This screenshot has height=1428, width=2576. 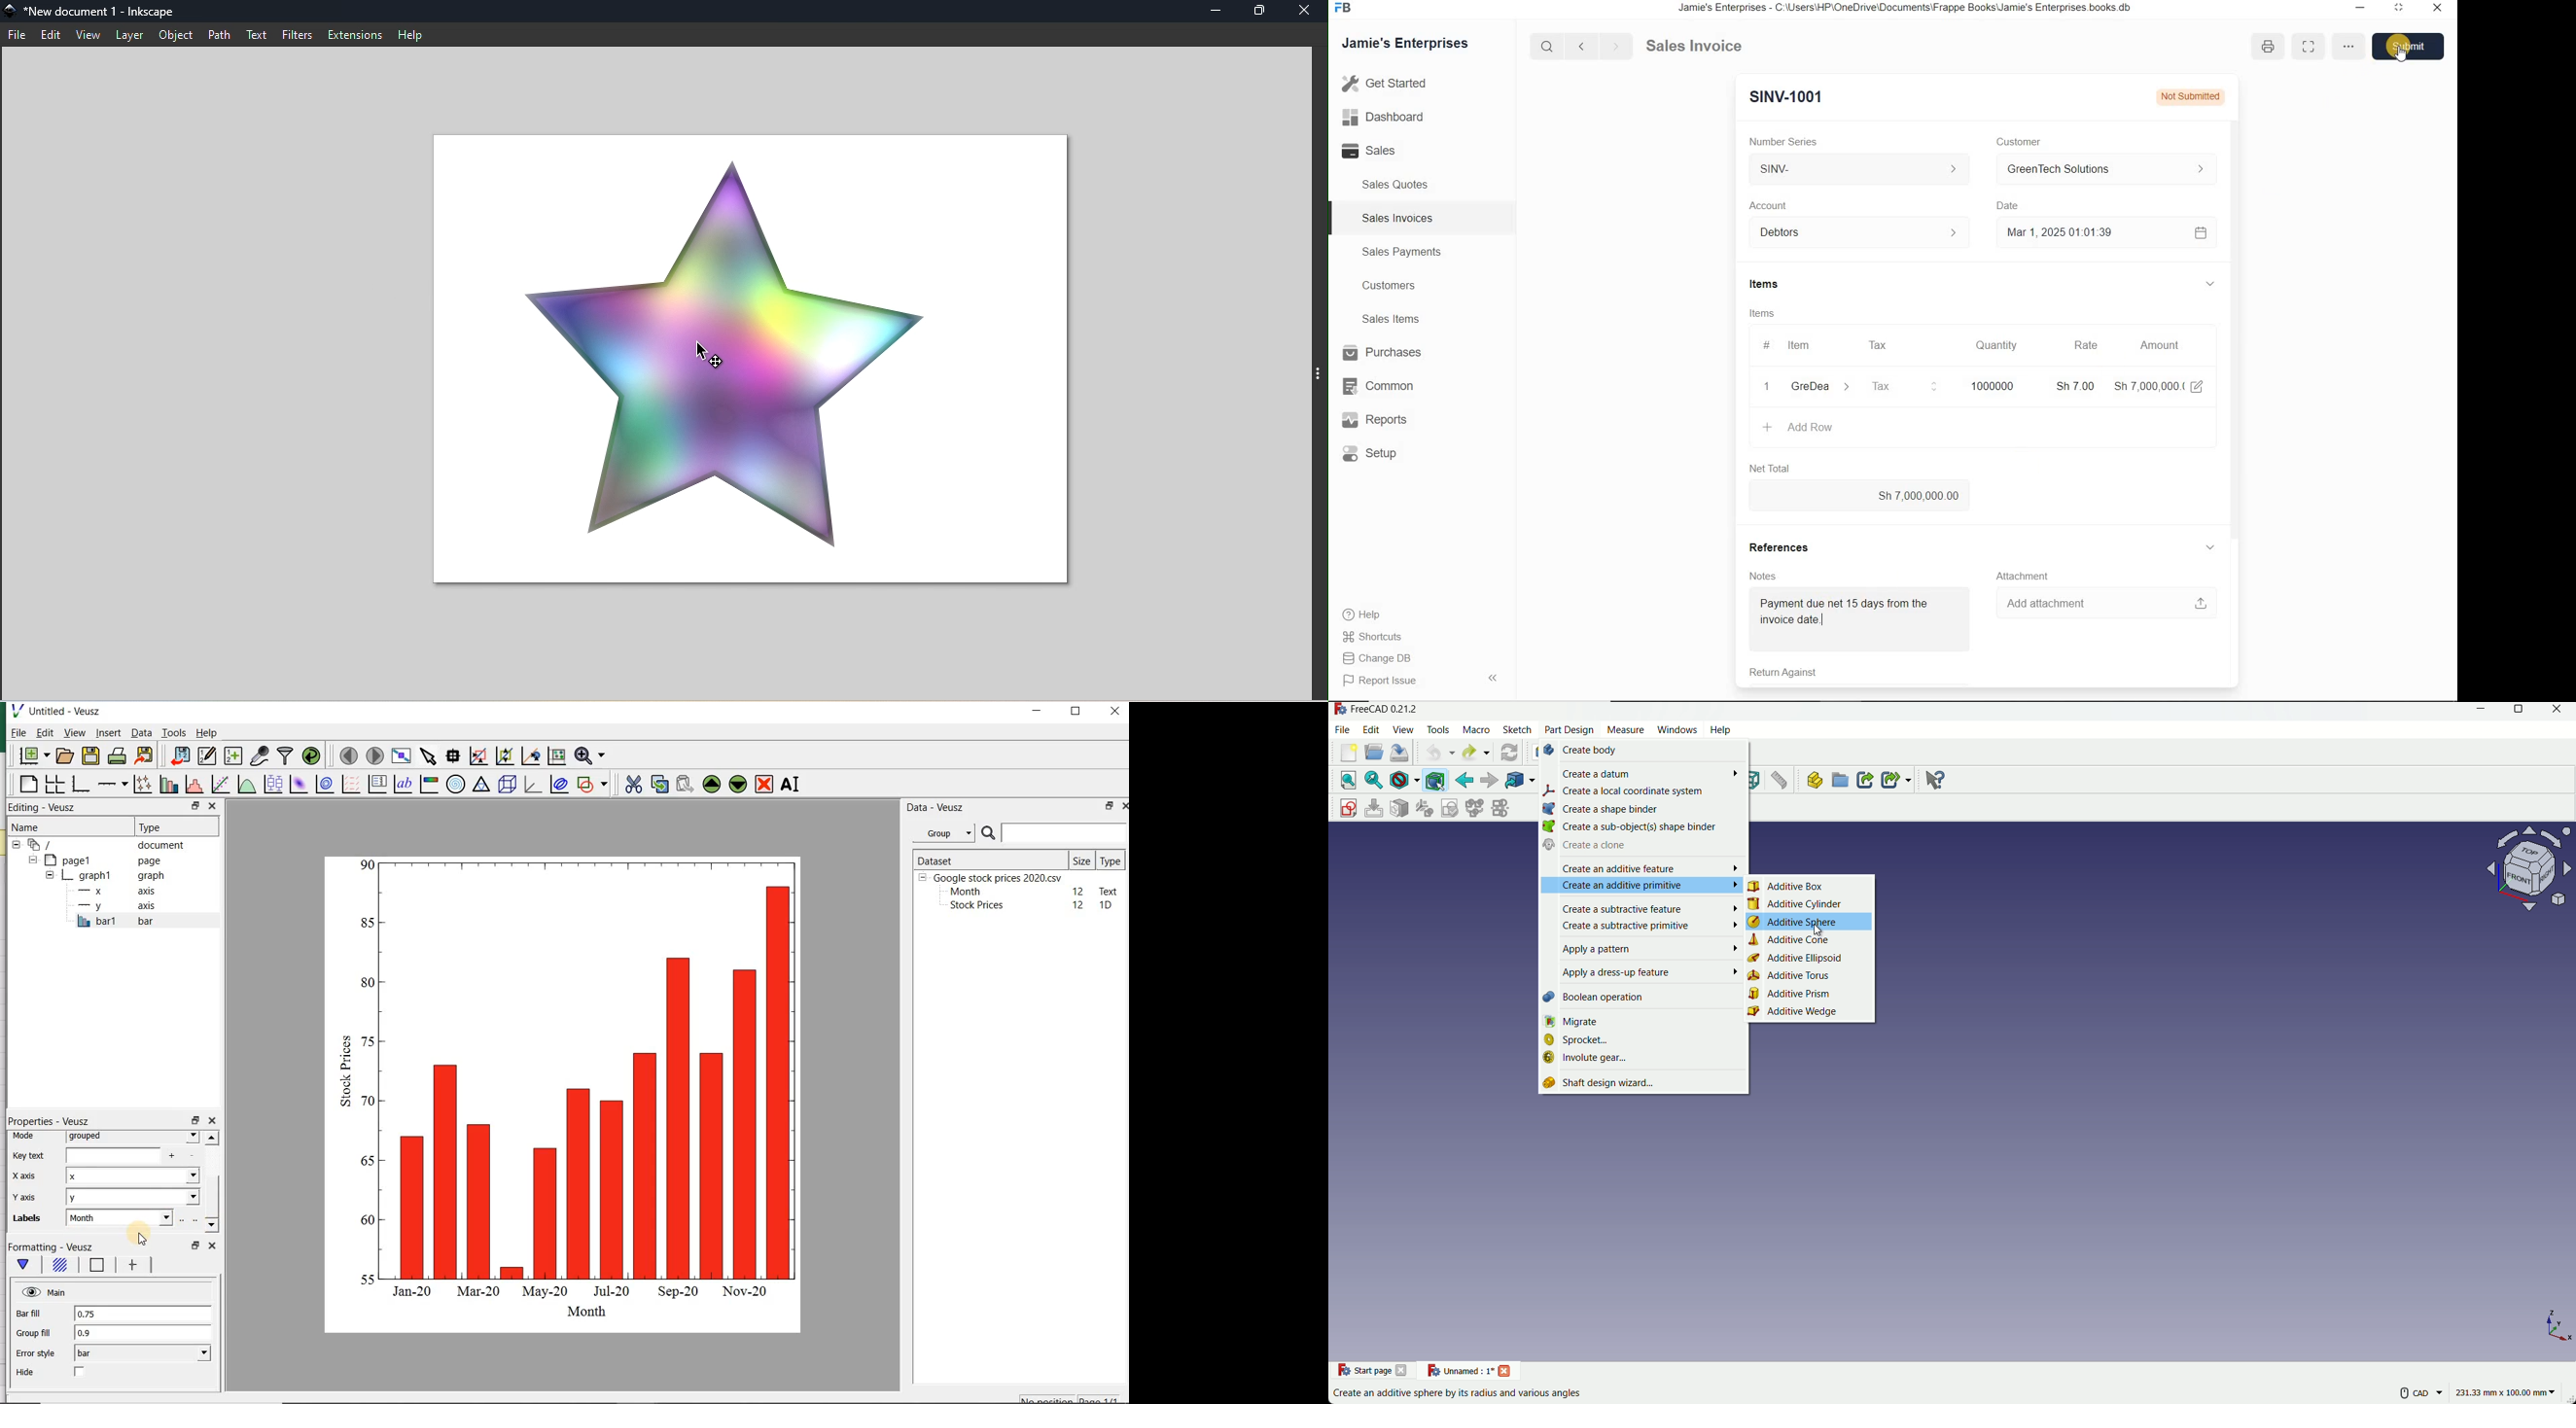 What do you see at coordinates (1374, 151) in the screenshot?
I see `Sales` at bounding box center [1374, 151].